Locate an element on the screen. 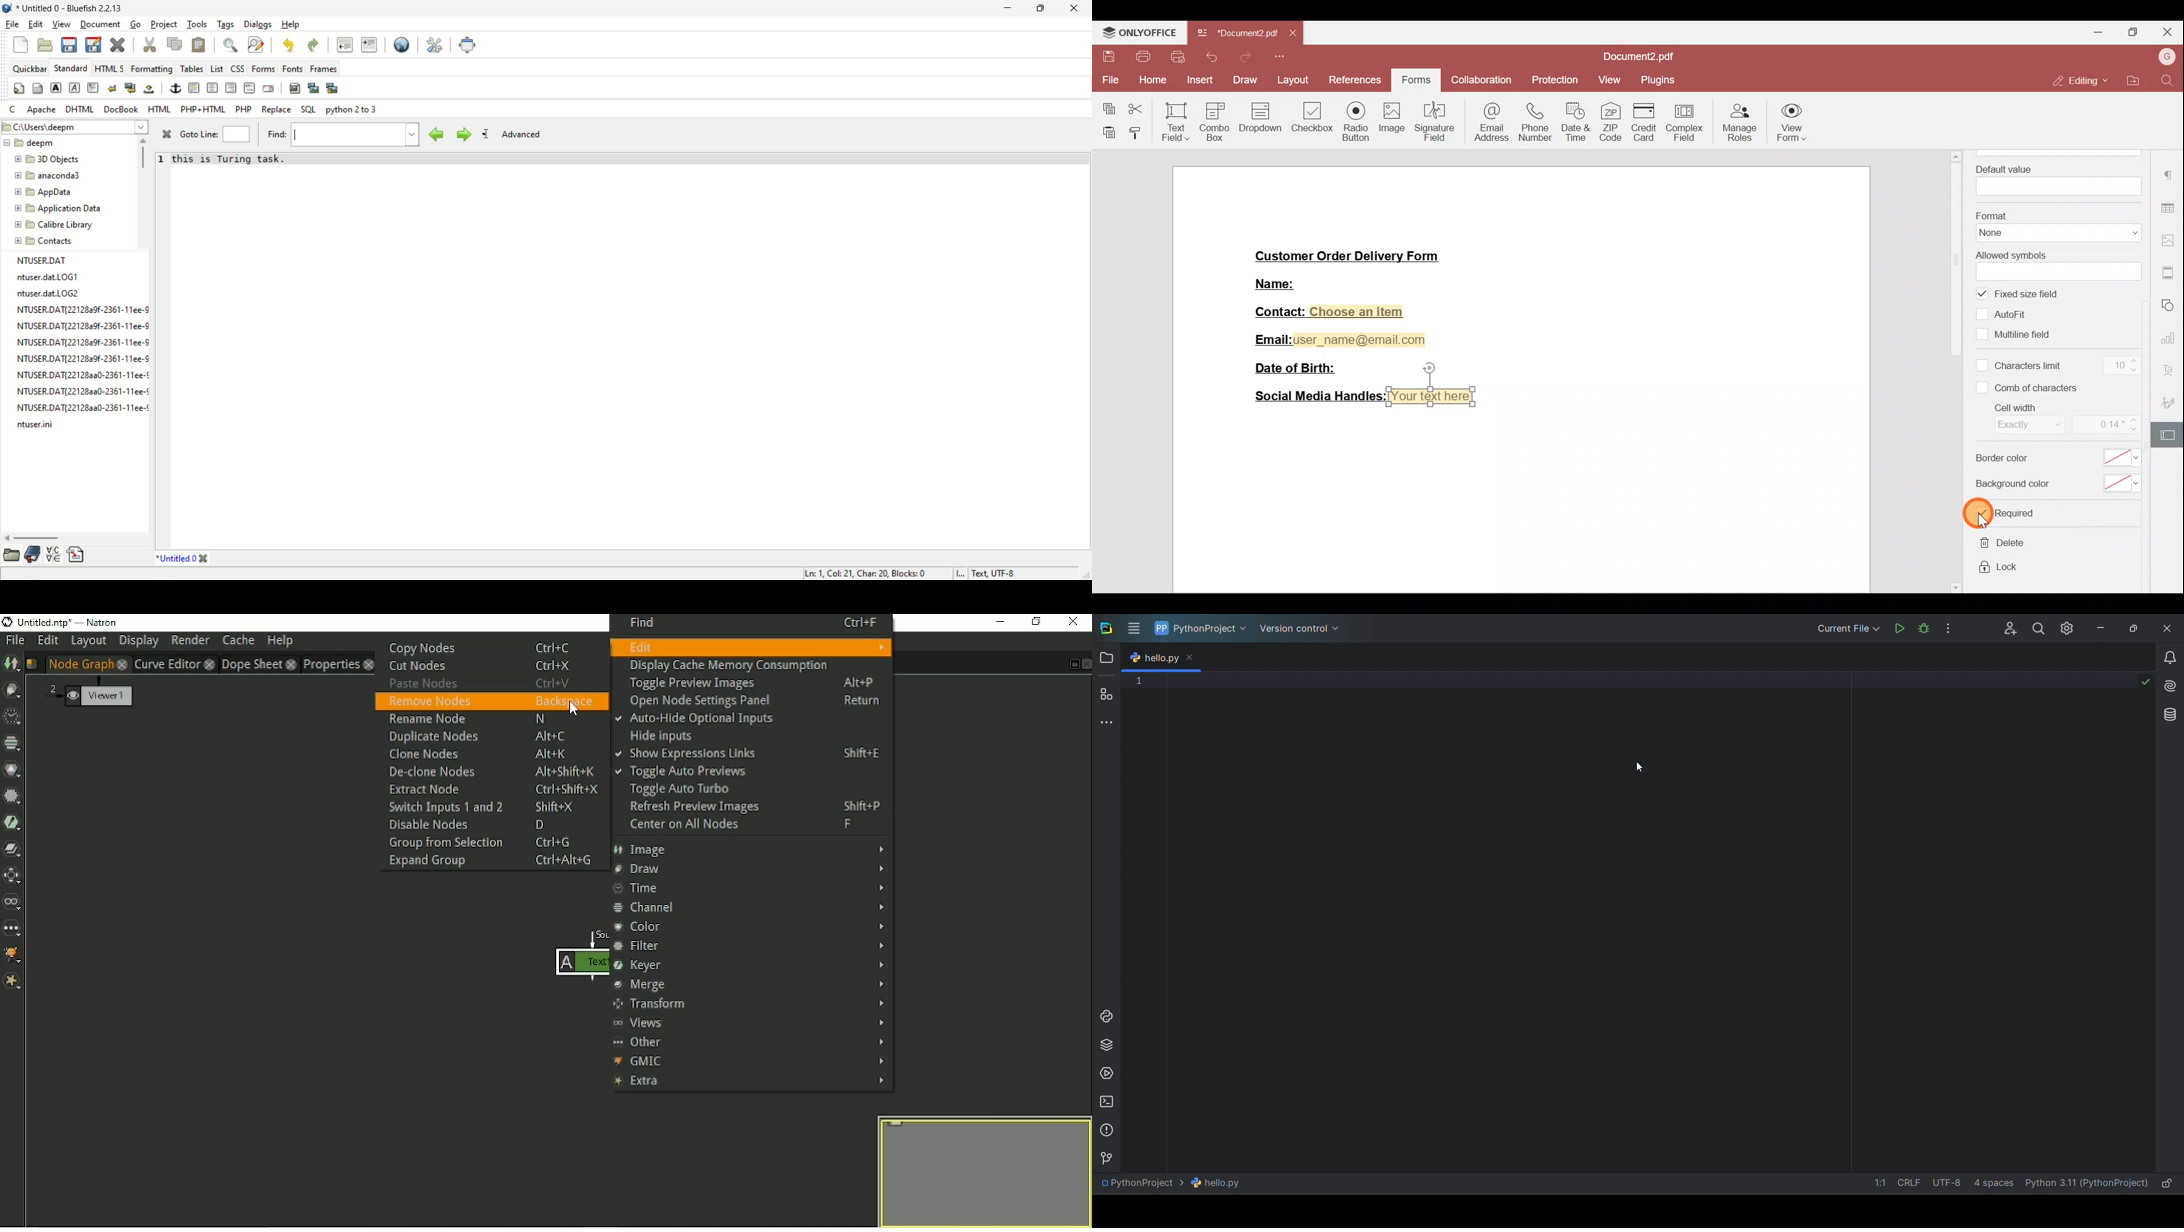 The image size is (2184, 1232). NTUSER.DAT{221282%-2361-11ee-8 is located at coordinates (77, 326).